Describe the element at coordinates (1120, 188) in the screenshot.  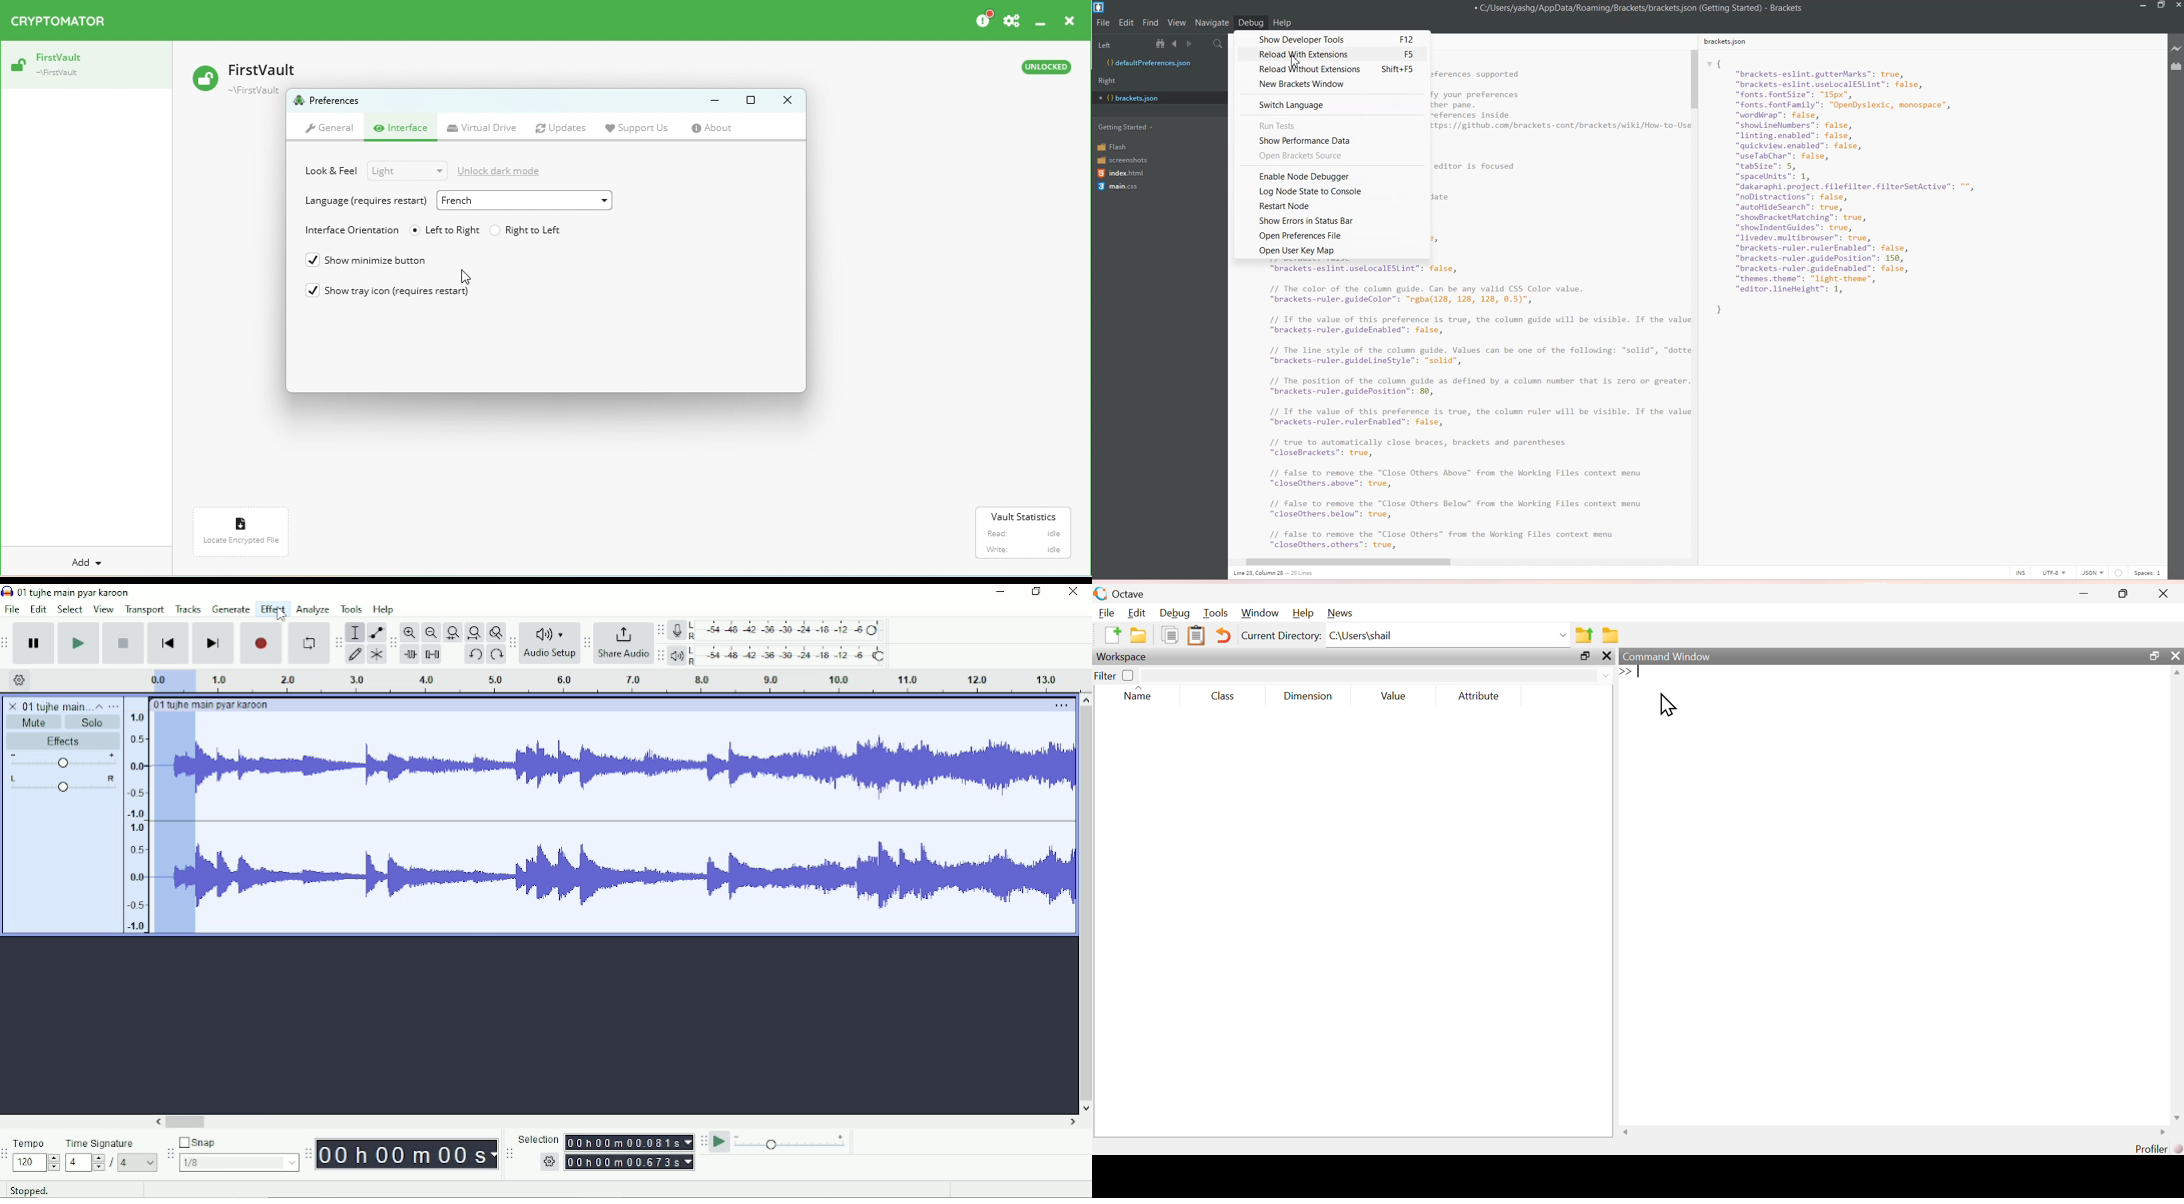
I see `main.css` at that location.